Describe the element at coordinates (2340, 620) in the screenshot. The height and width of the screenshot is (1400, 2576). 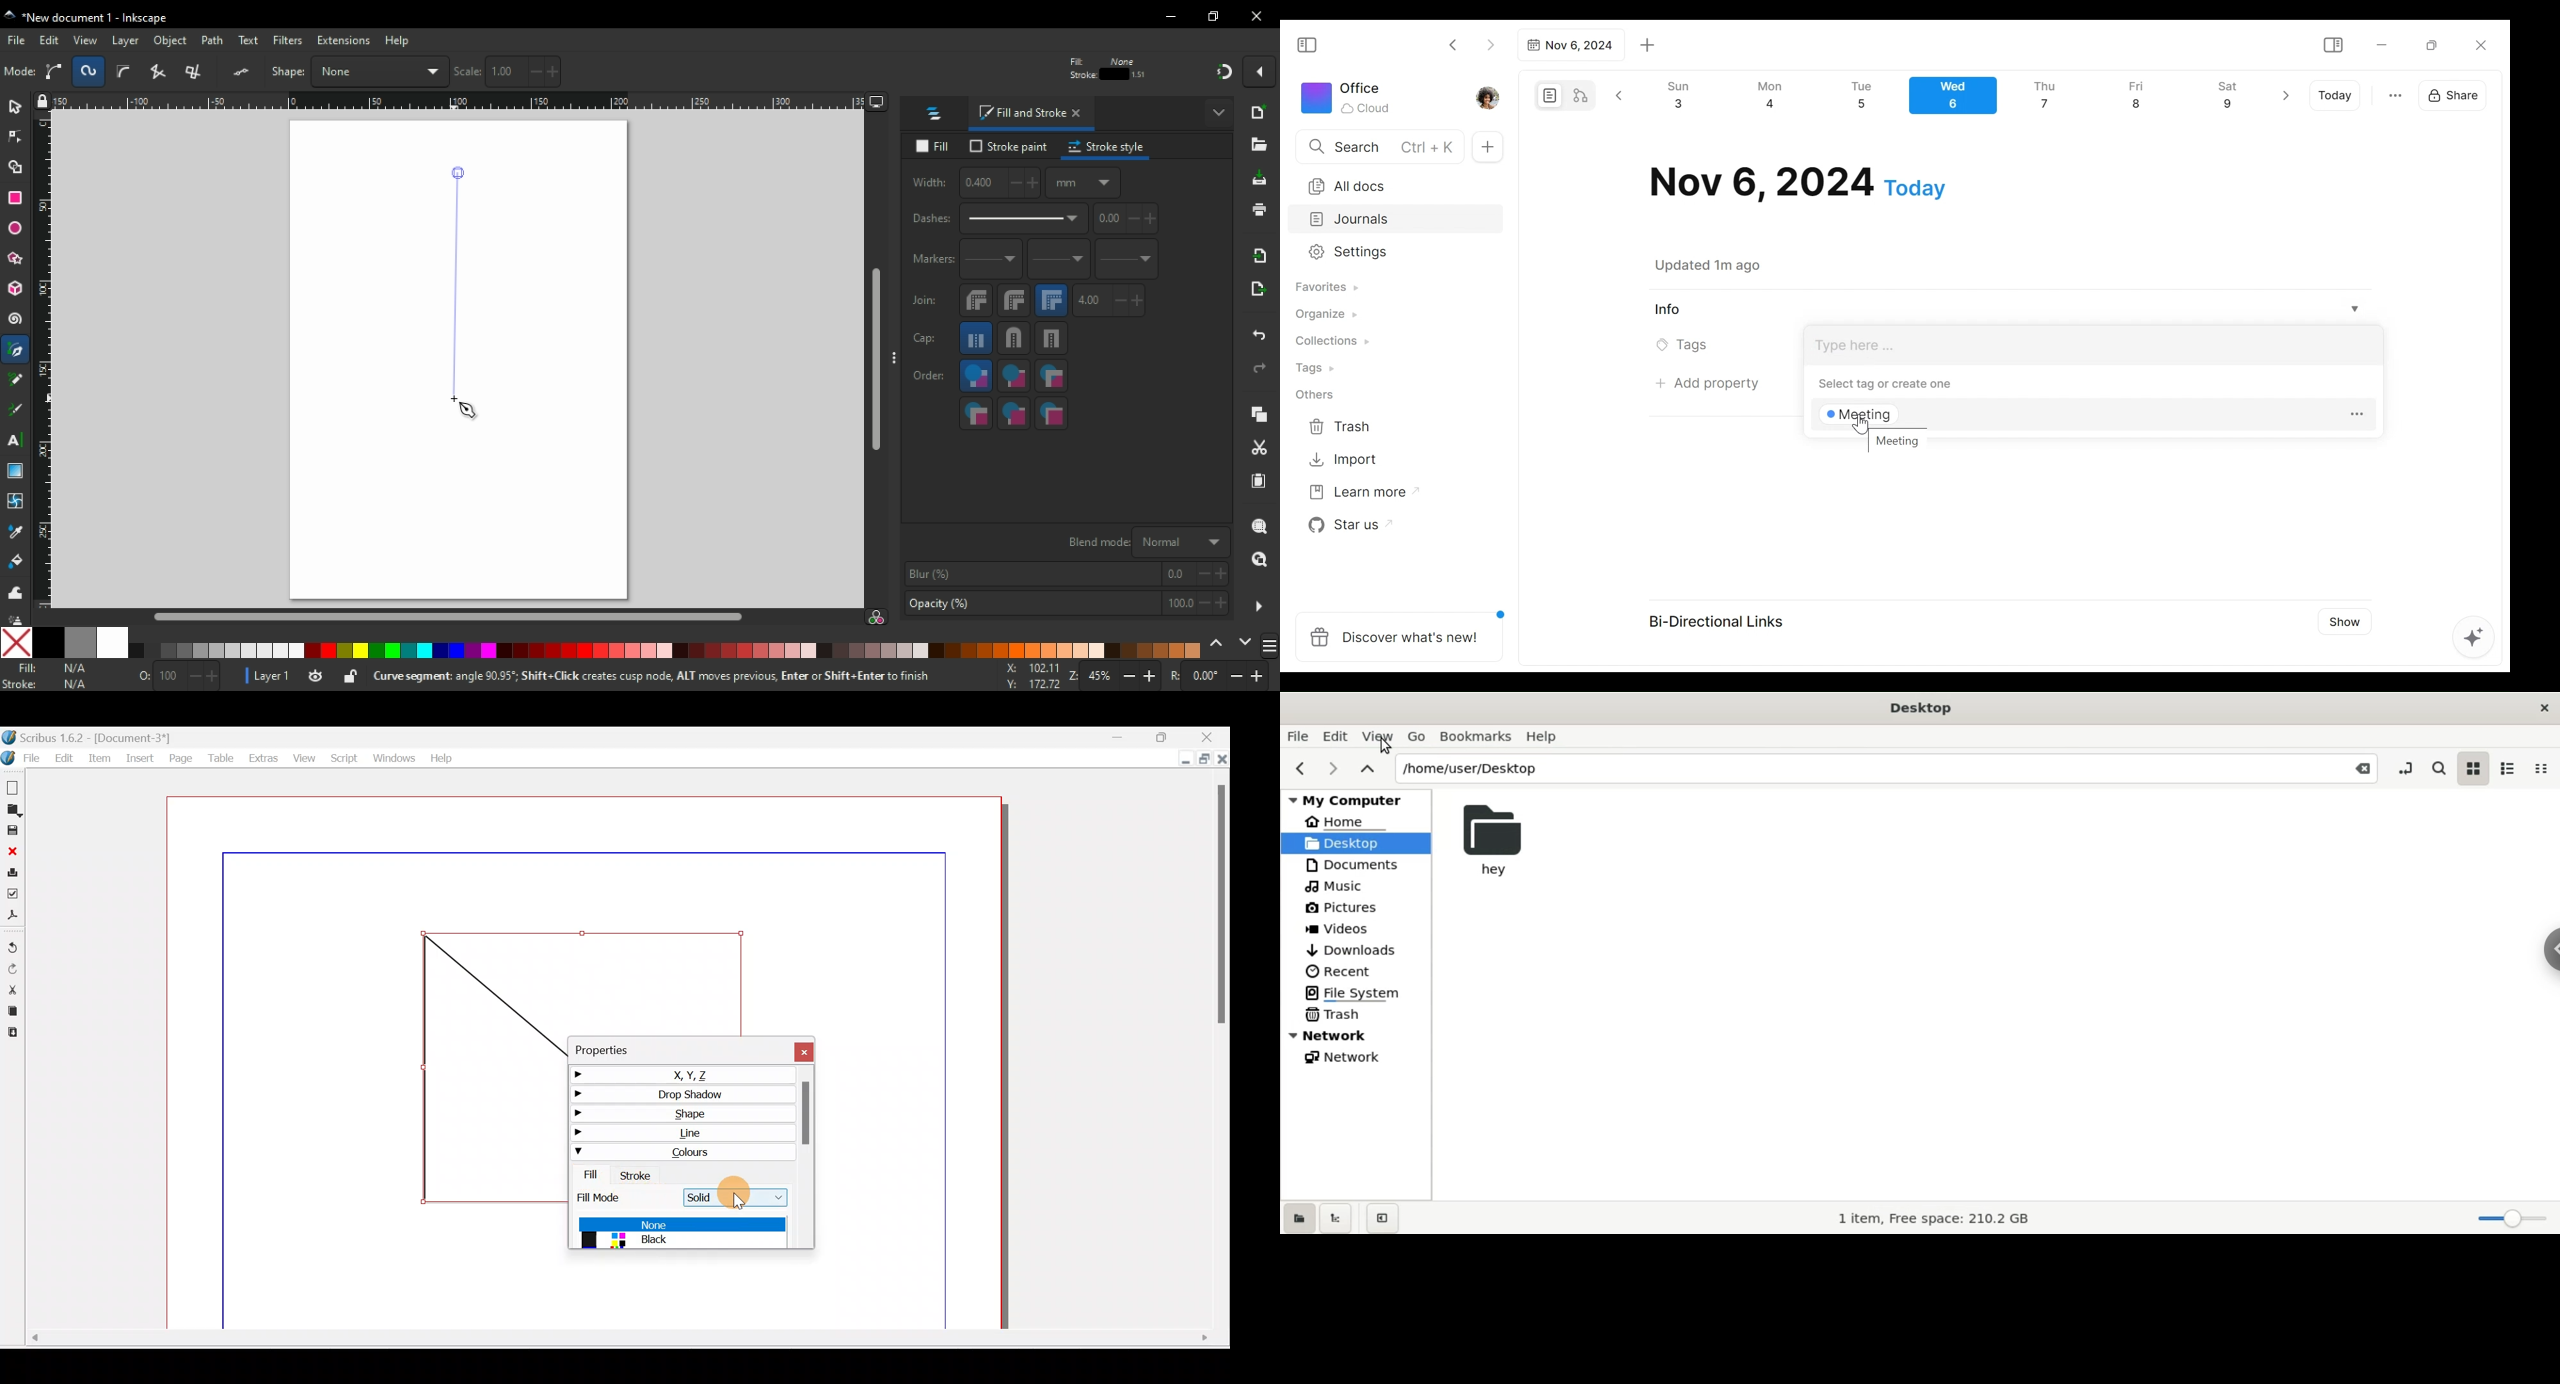
I see `Show` at that location.